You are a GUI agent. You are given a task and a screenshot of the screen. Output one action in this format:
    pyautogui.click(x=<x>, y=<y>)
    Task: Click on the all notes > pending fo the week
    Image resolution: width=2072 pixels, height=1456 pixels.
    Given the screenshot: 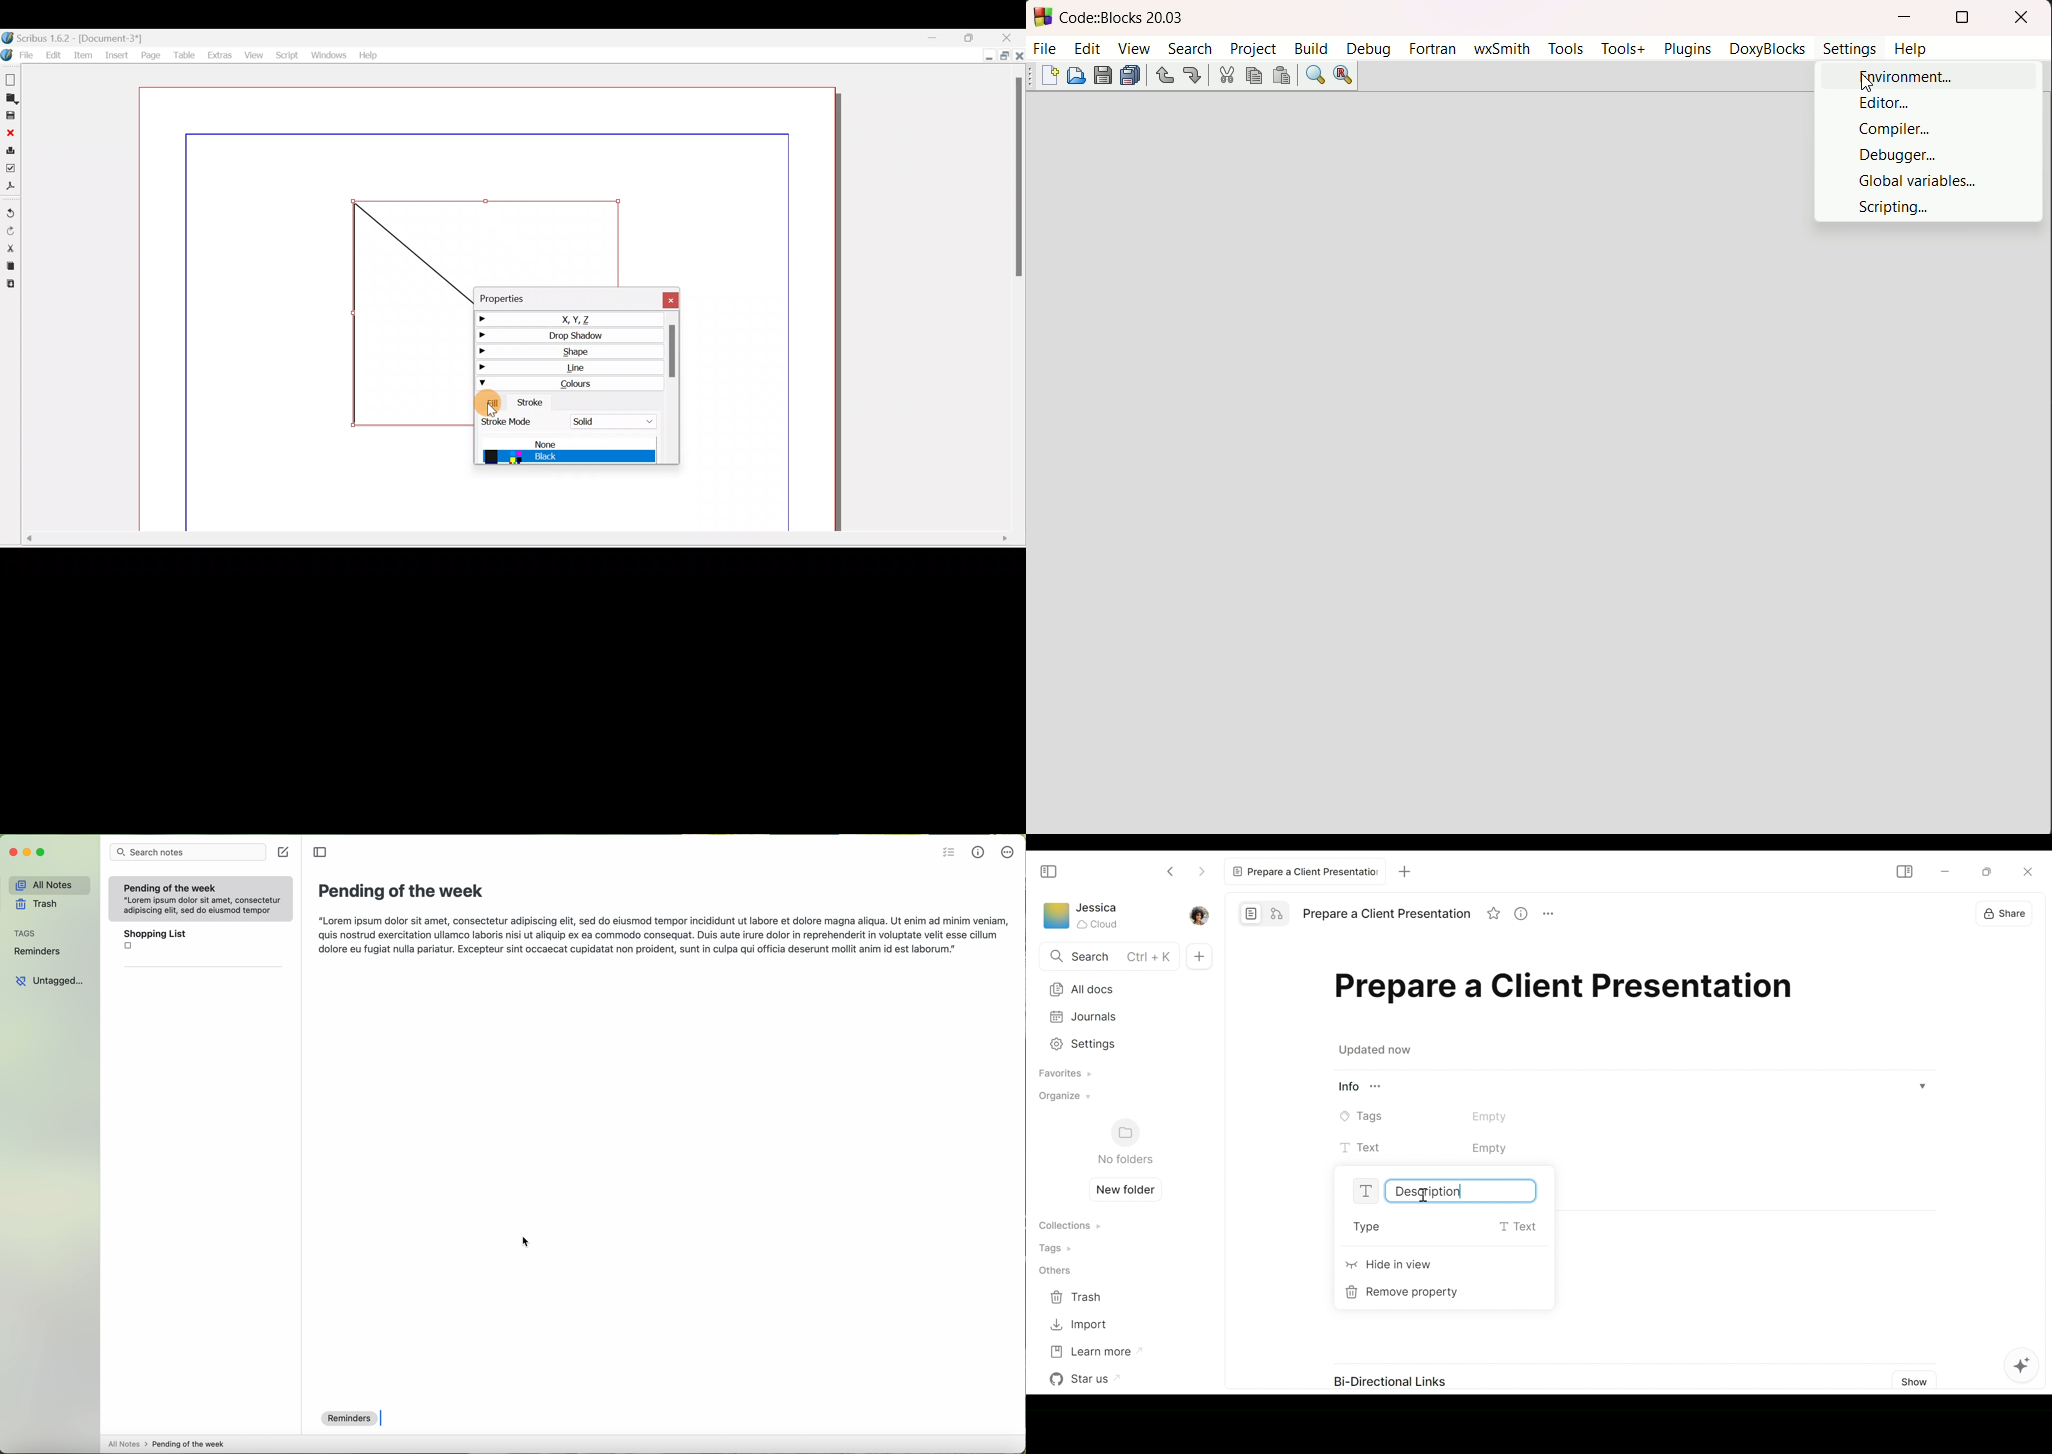 What is the action you would take?
    pyautogui.click(x=168, y=1442)
    